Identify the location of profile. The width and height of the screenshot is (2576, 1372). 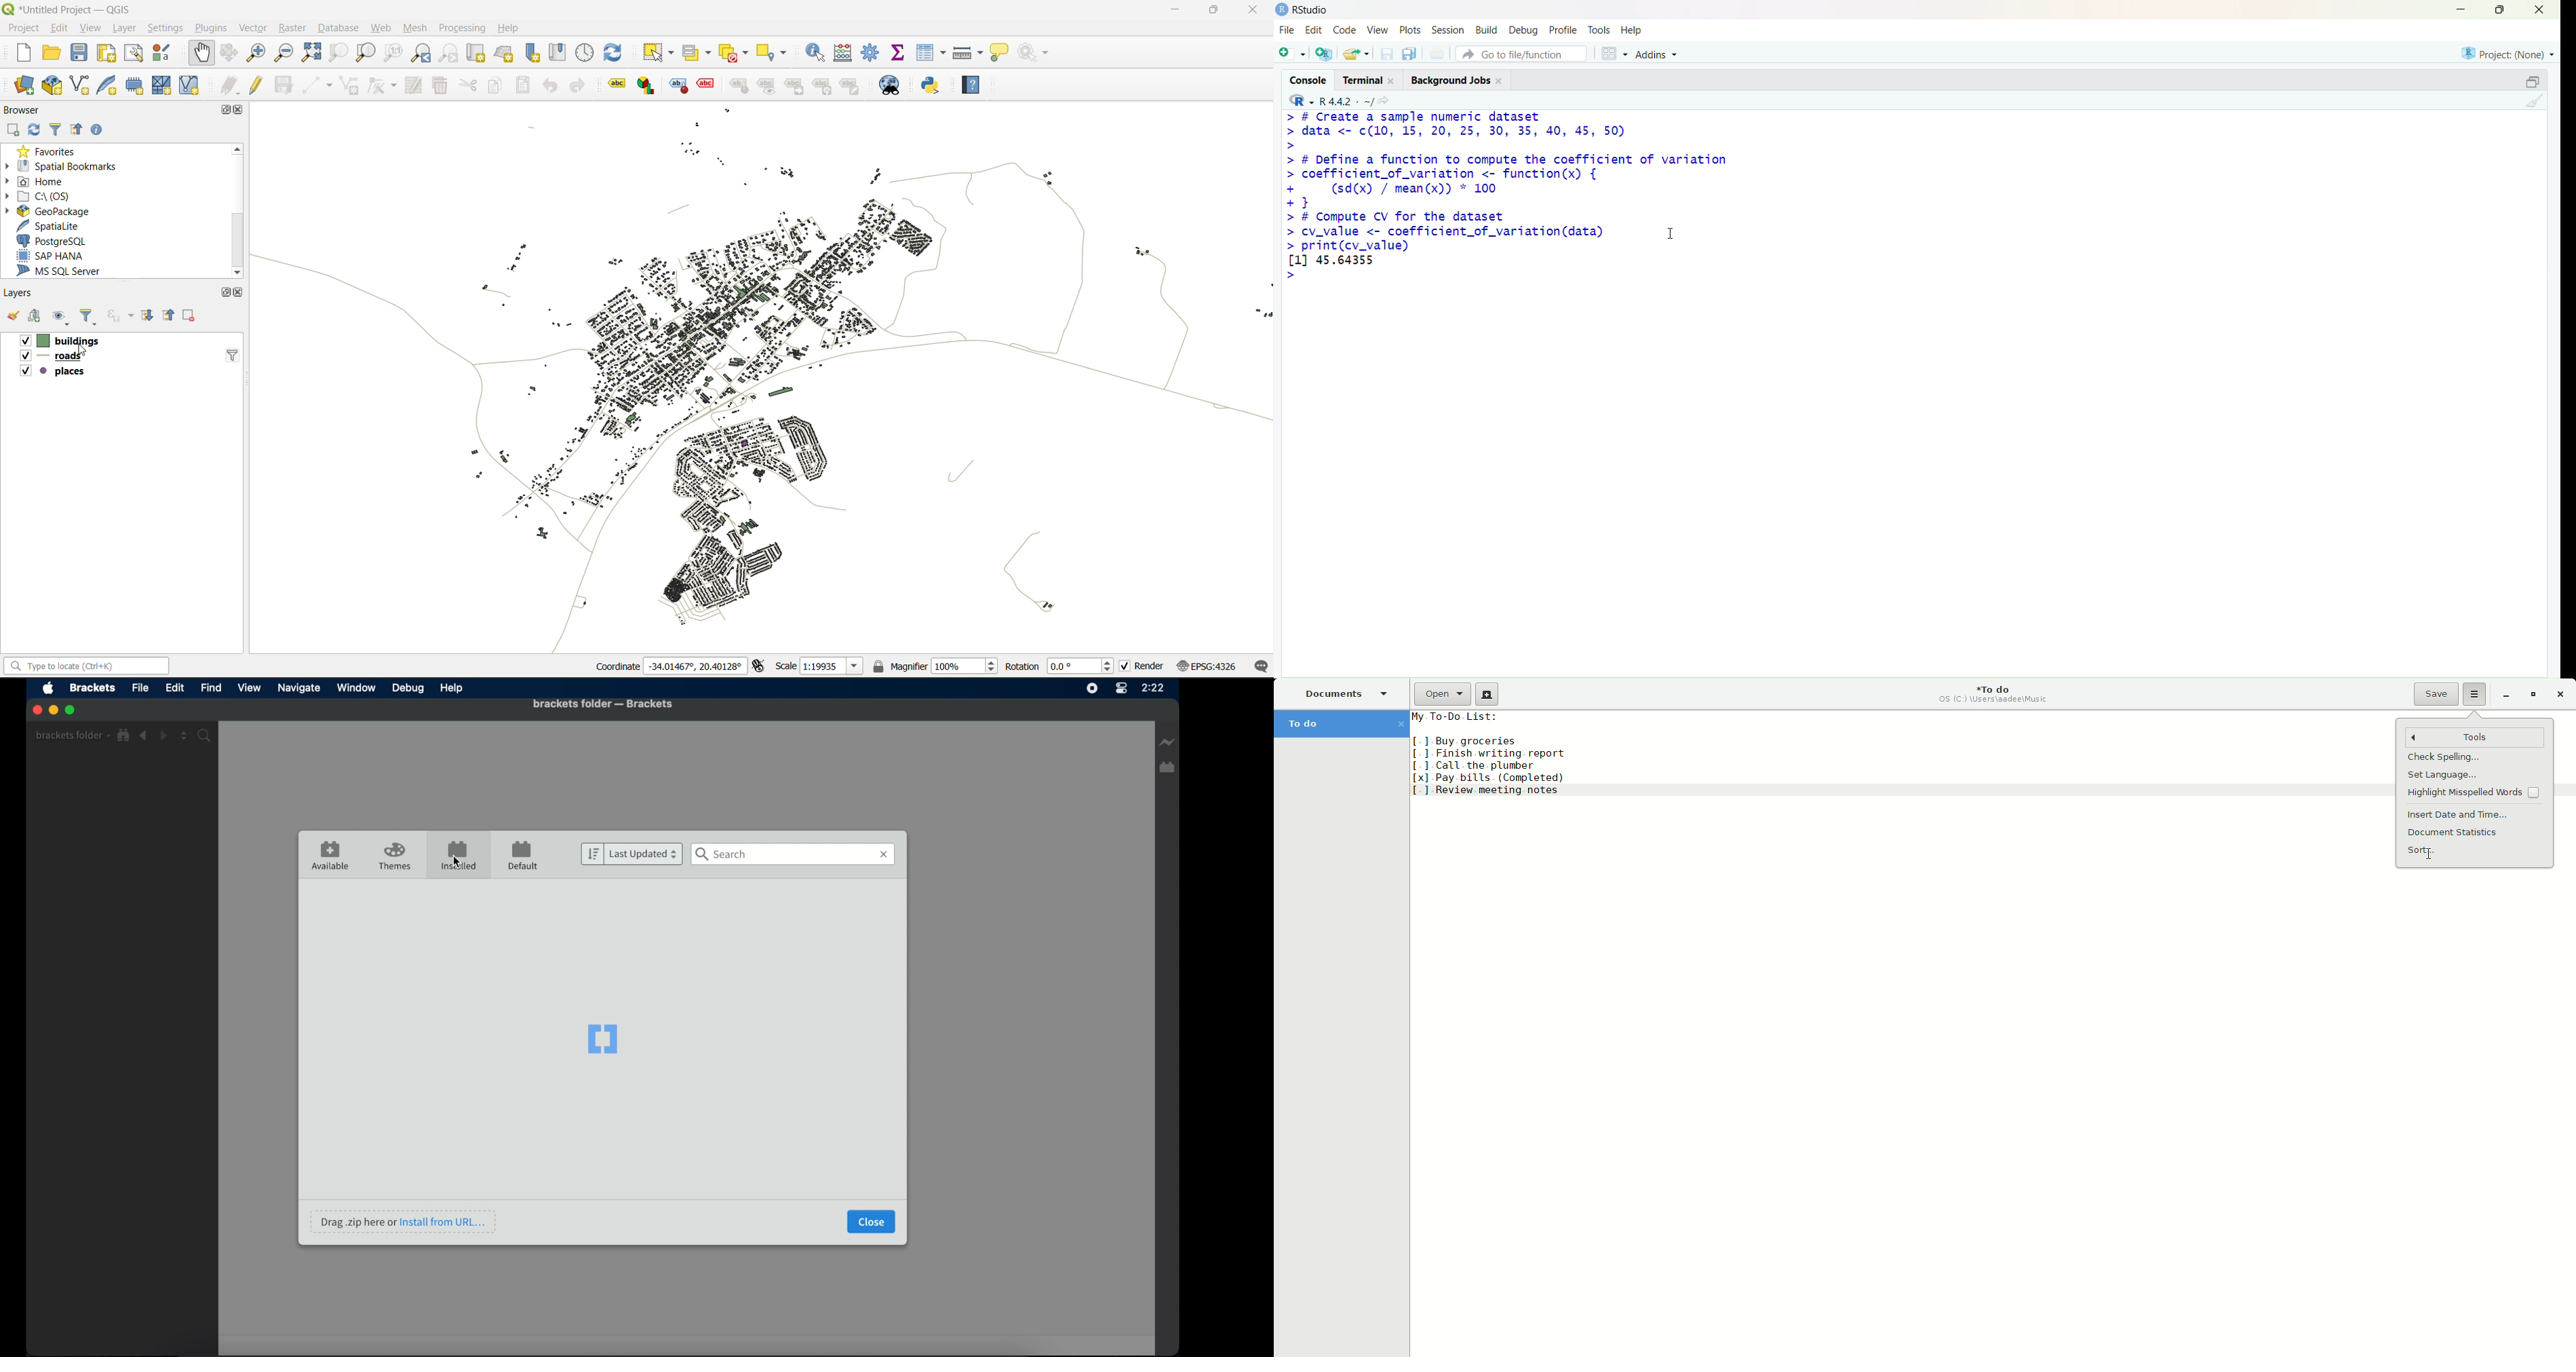
(1563, 31).